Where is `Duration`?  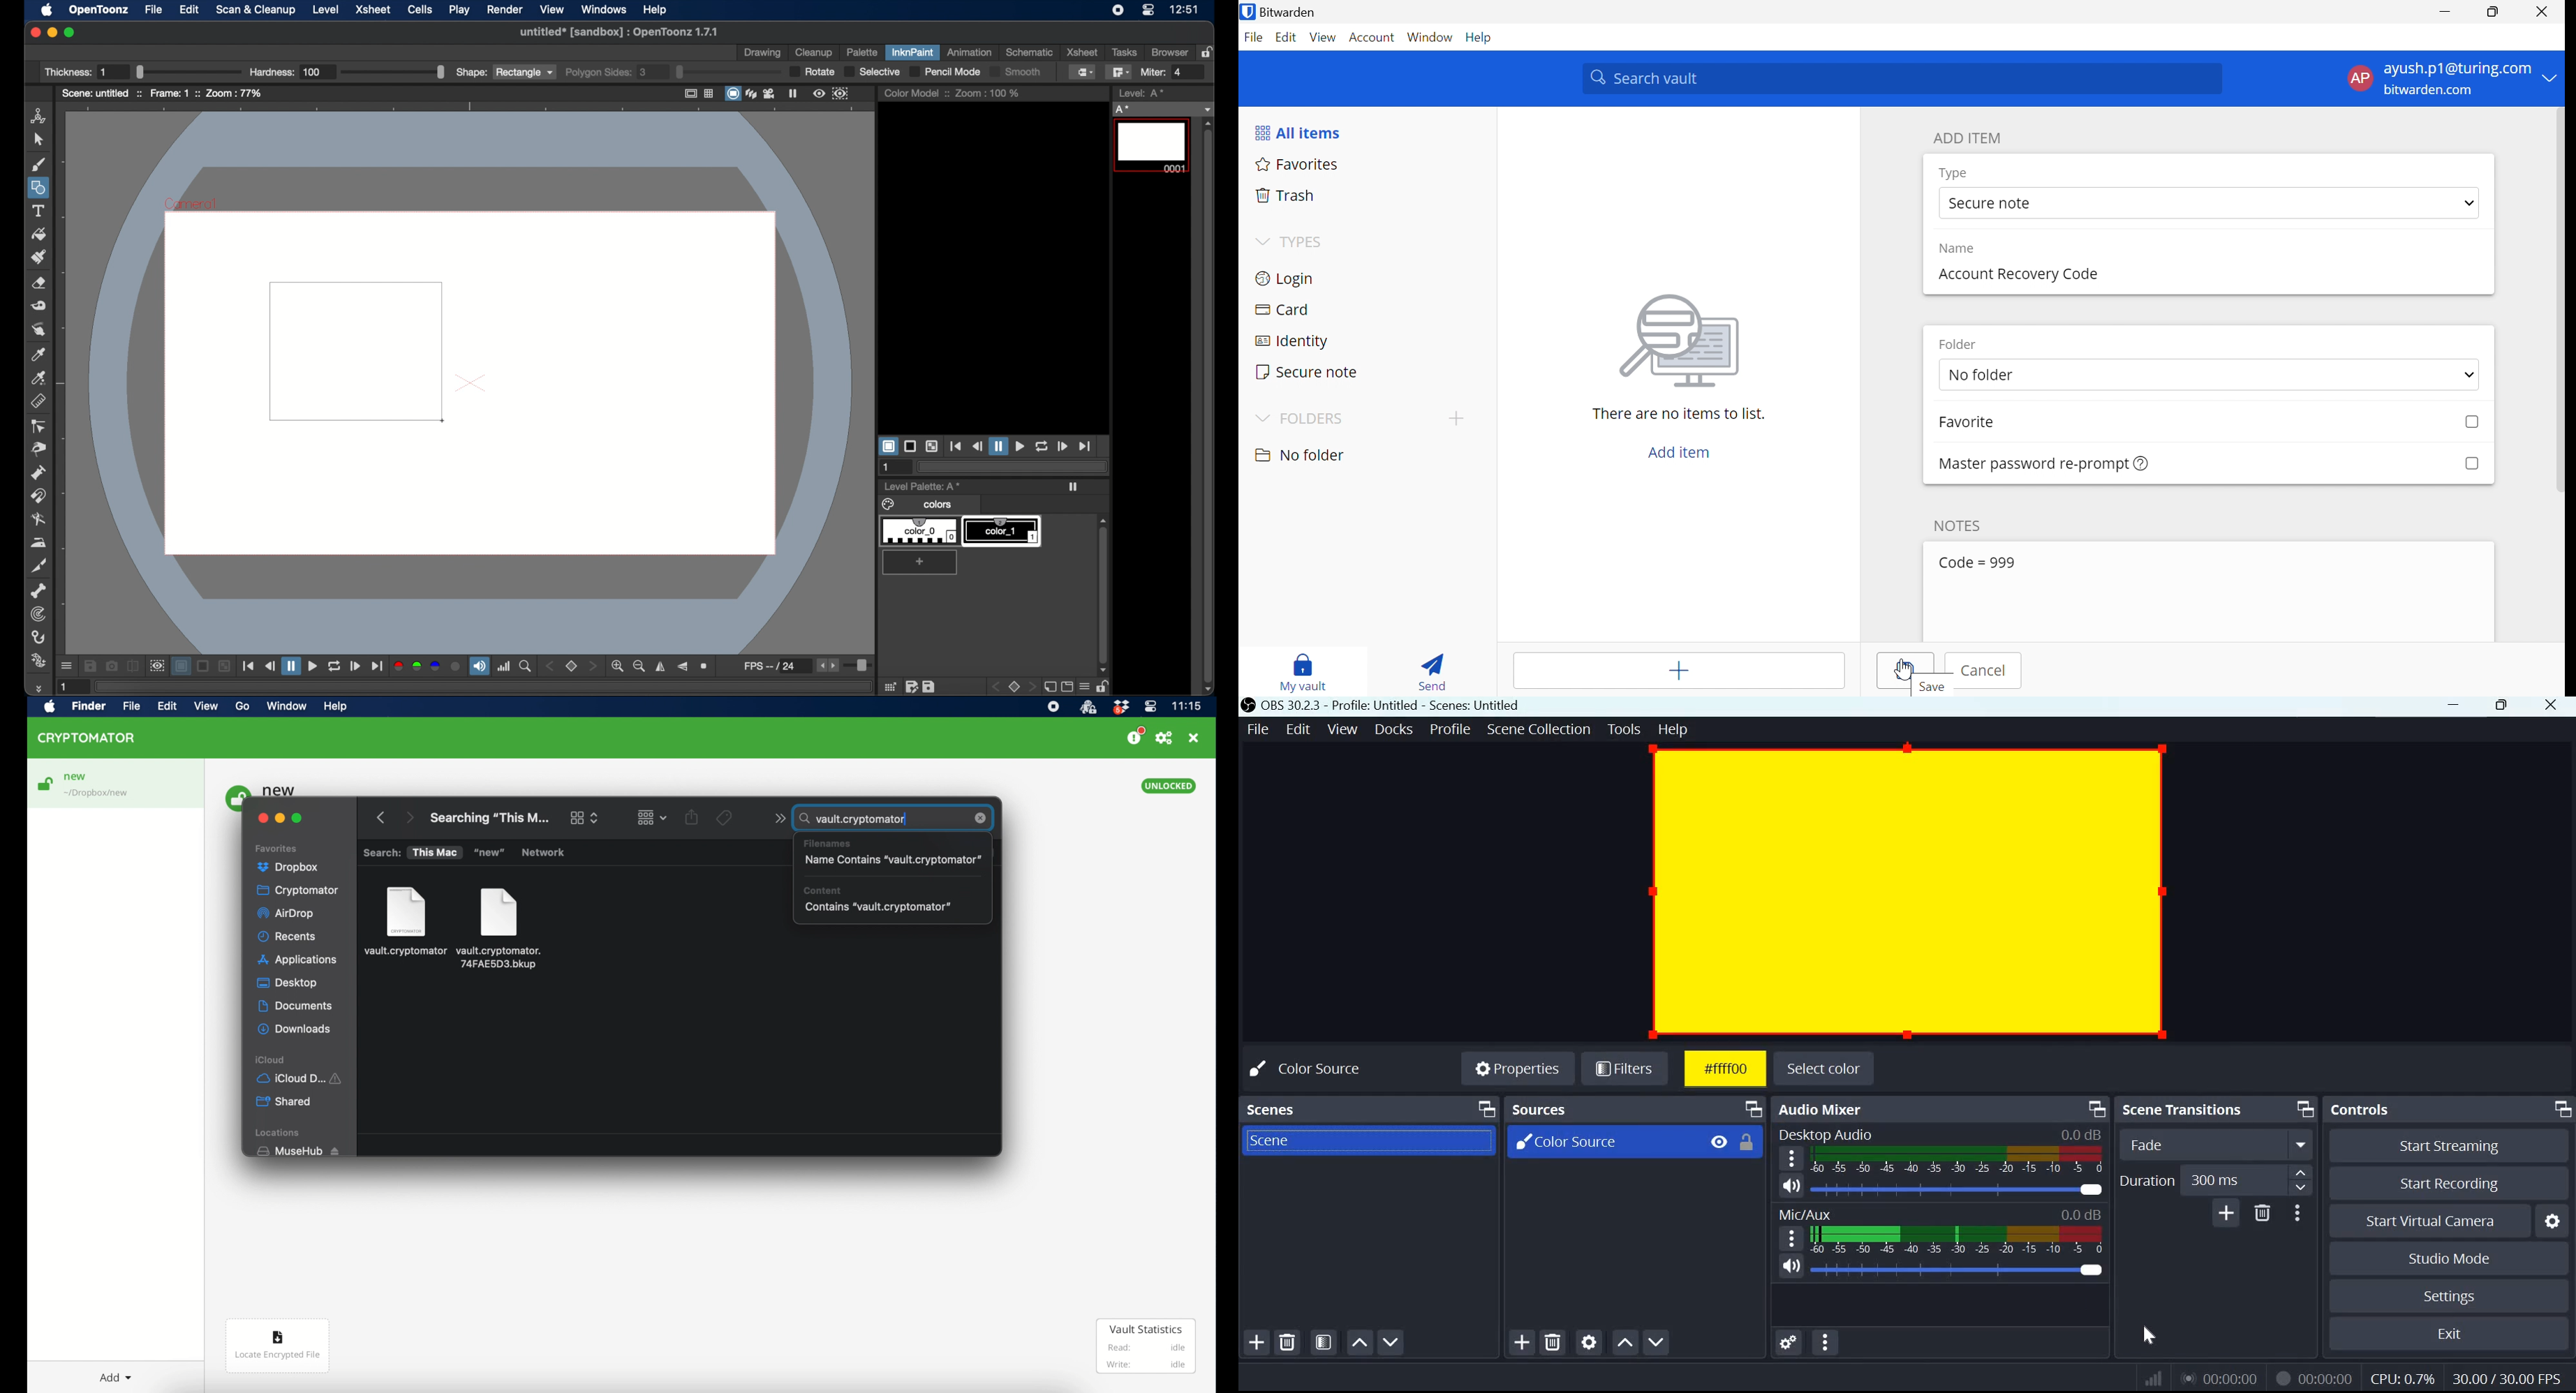
Duration is located at coordinates (2146, 1181).